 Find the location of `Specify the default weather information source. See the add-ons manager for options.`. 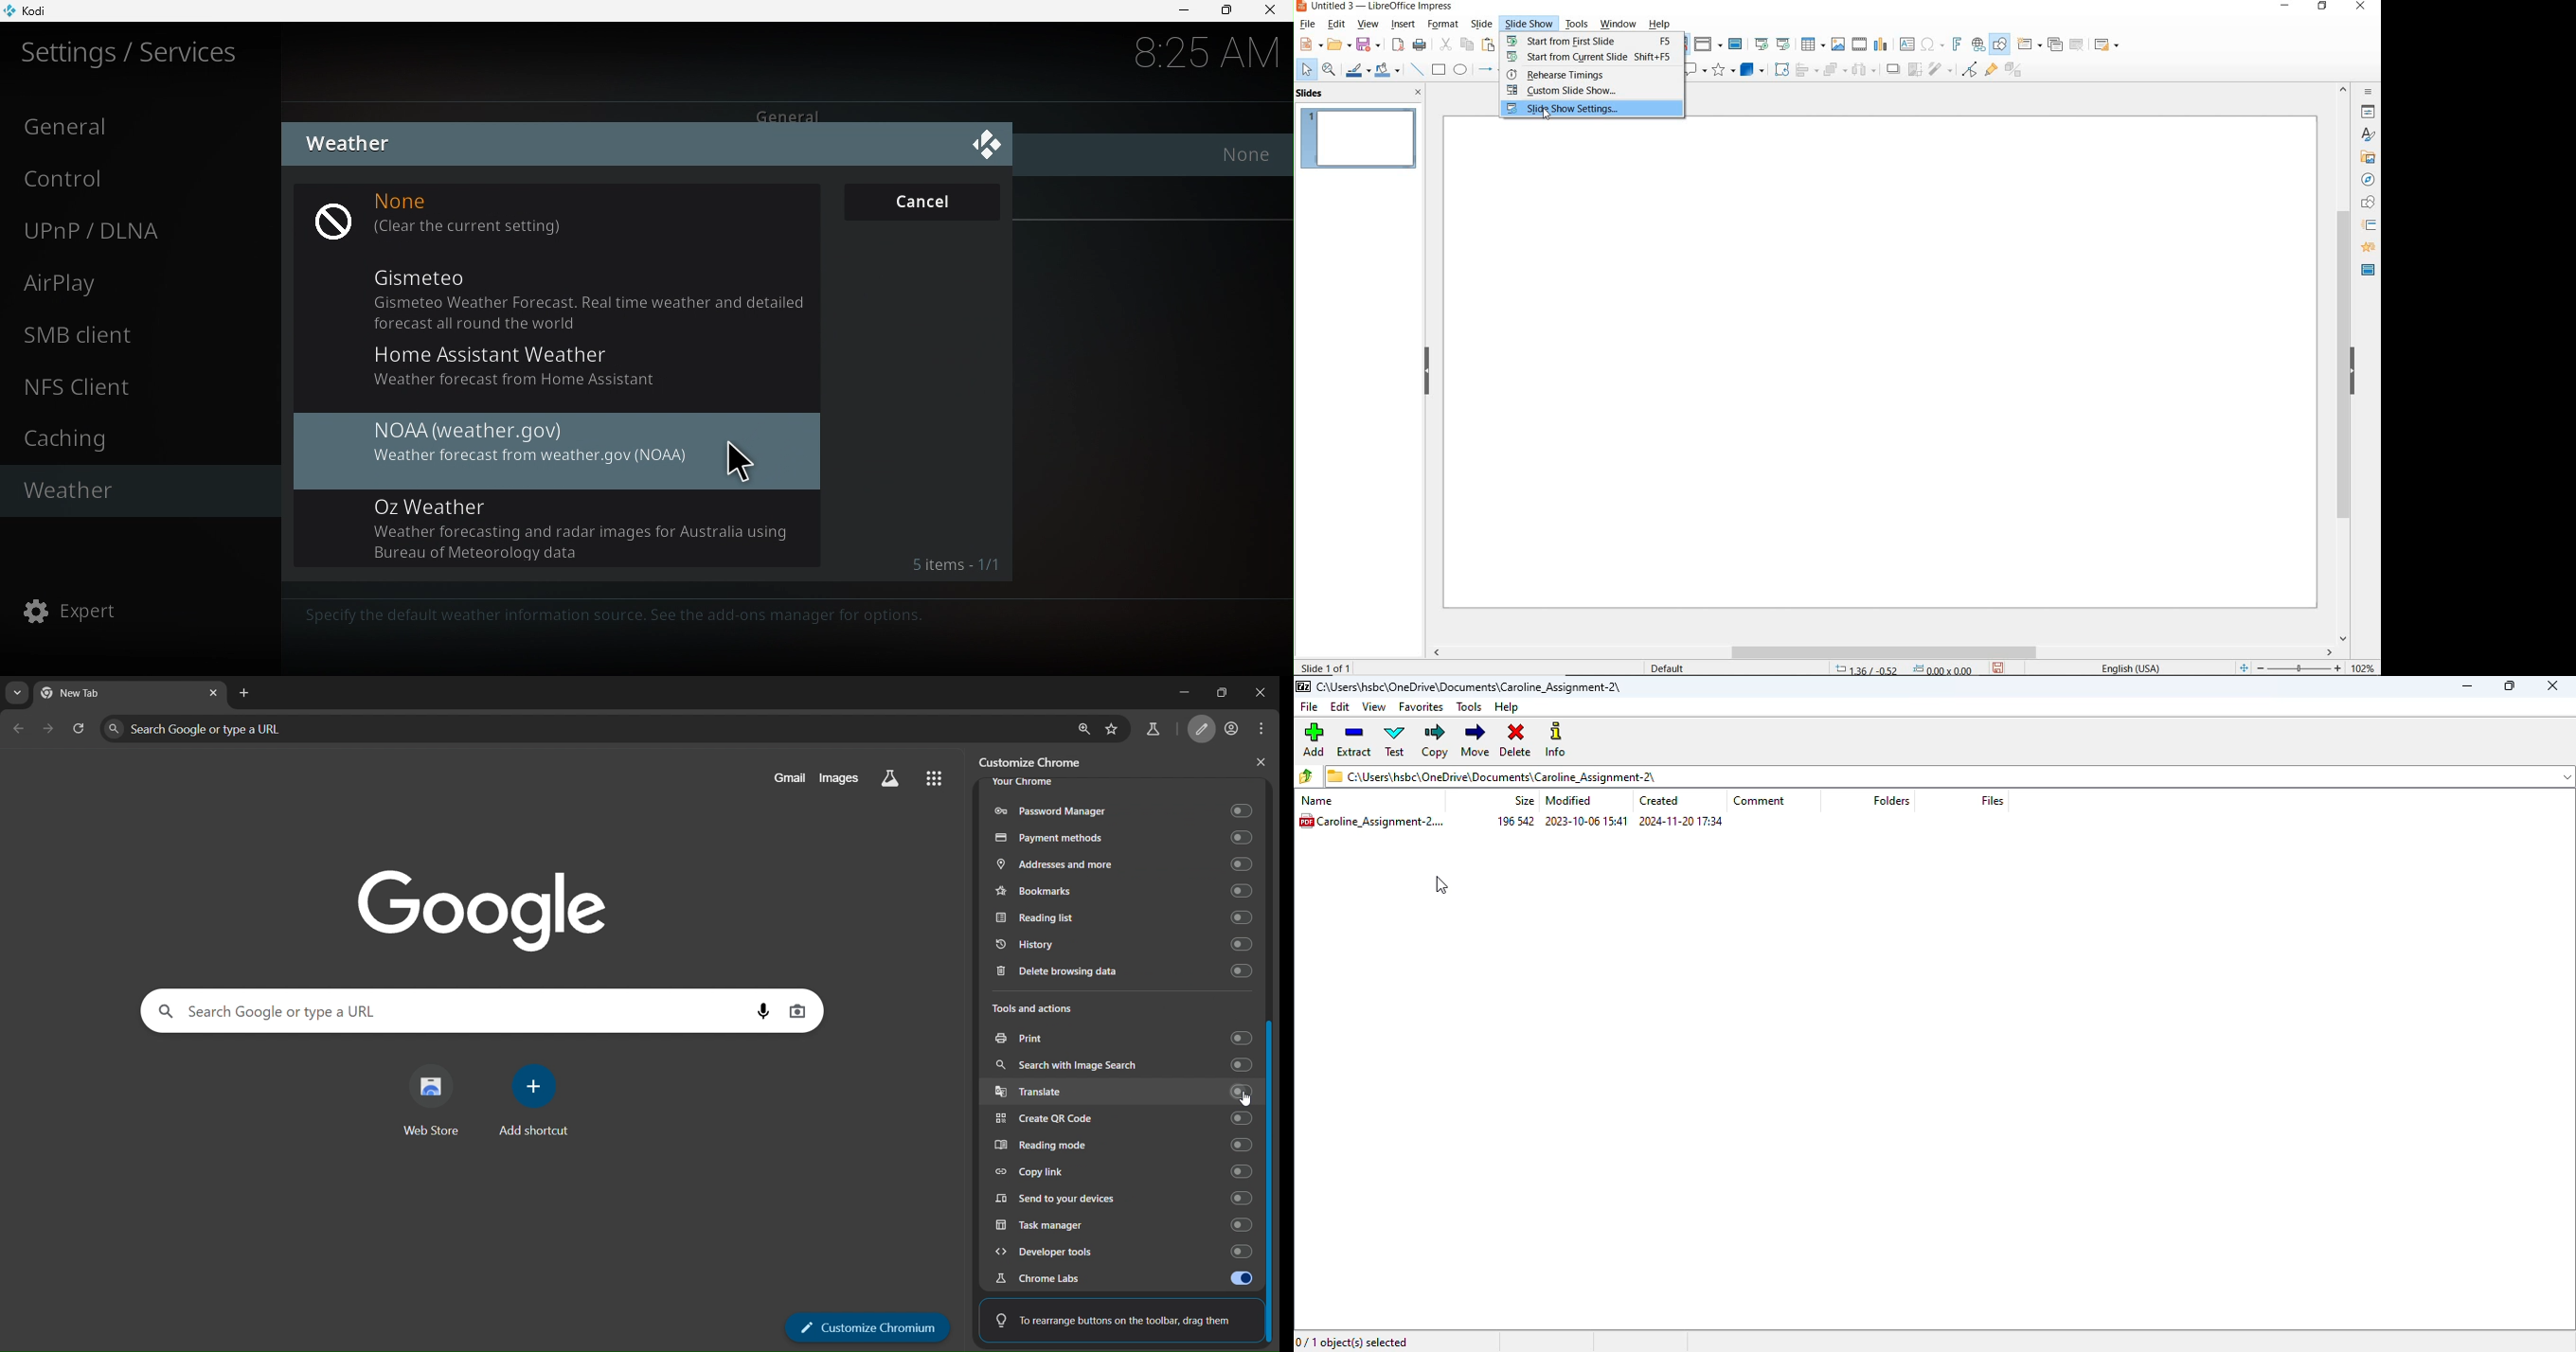

Specify the default weather information source. See the add-ons manager for options. is located at coordinates (608, 616).